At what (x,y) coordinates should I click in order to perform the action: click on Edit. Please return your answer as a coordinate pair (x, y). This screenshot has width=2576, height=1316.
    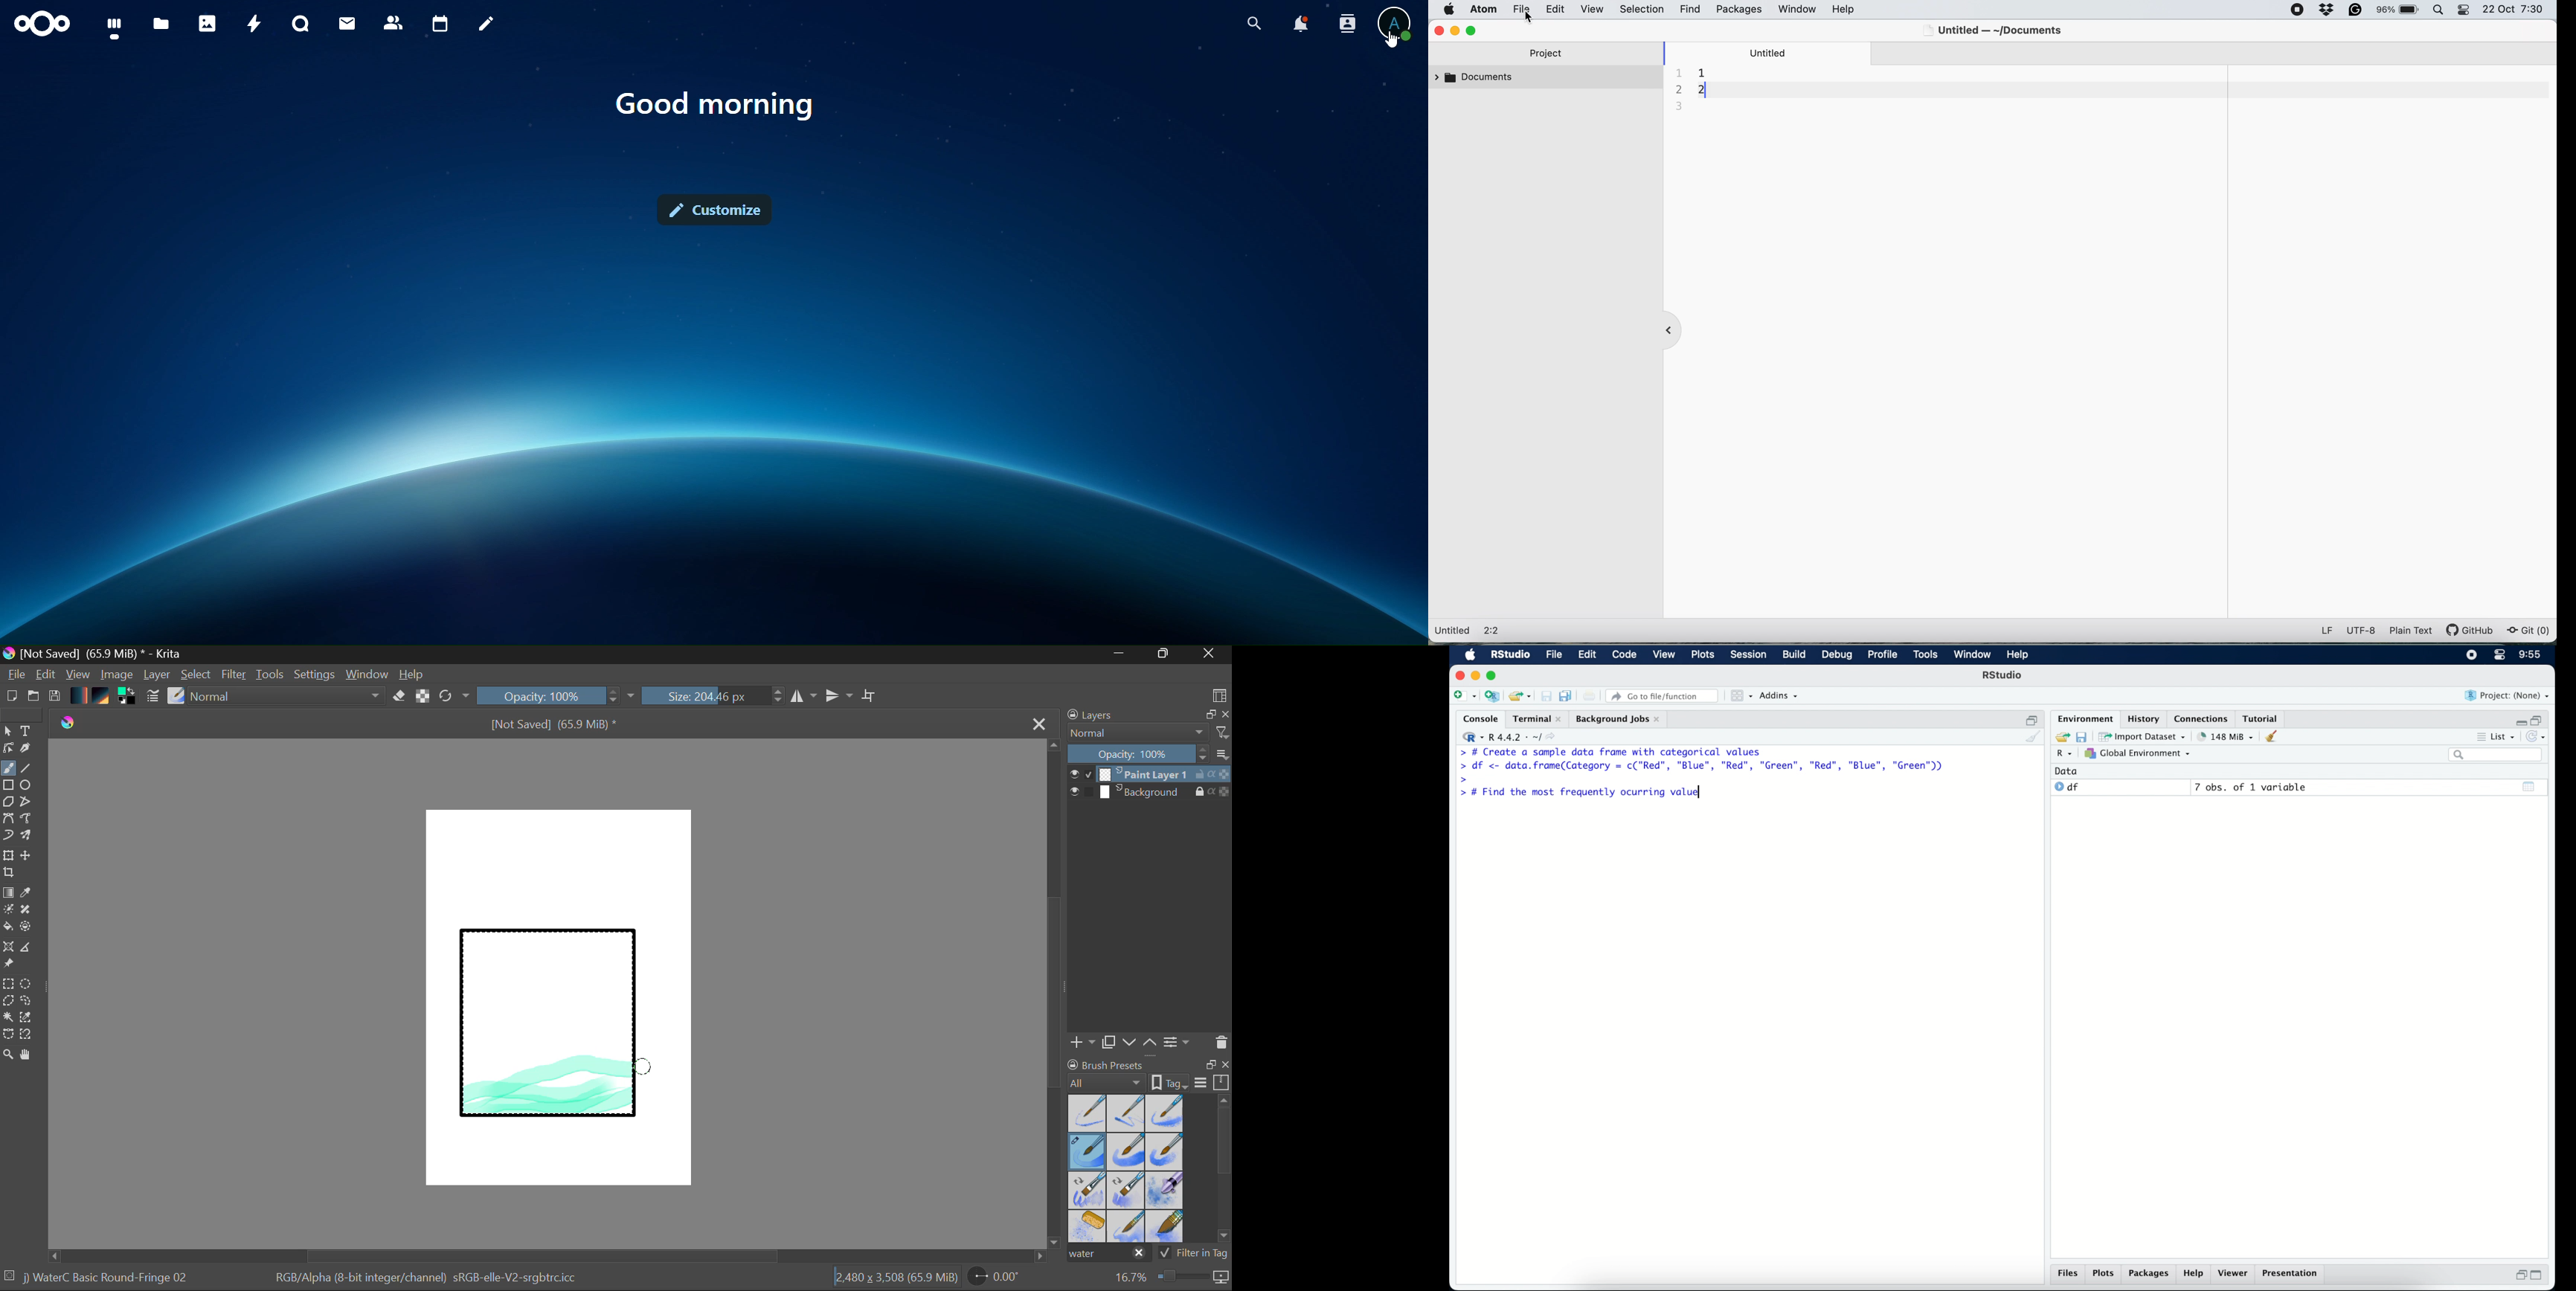
    Looking at the image, I should click on (46, 676).